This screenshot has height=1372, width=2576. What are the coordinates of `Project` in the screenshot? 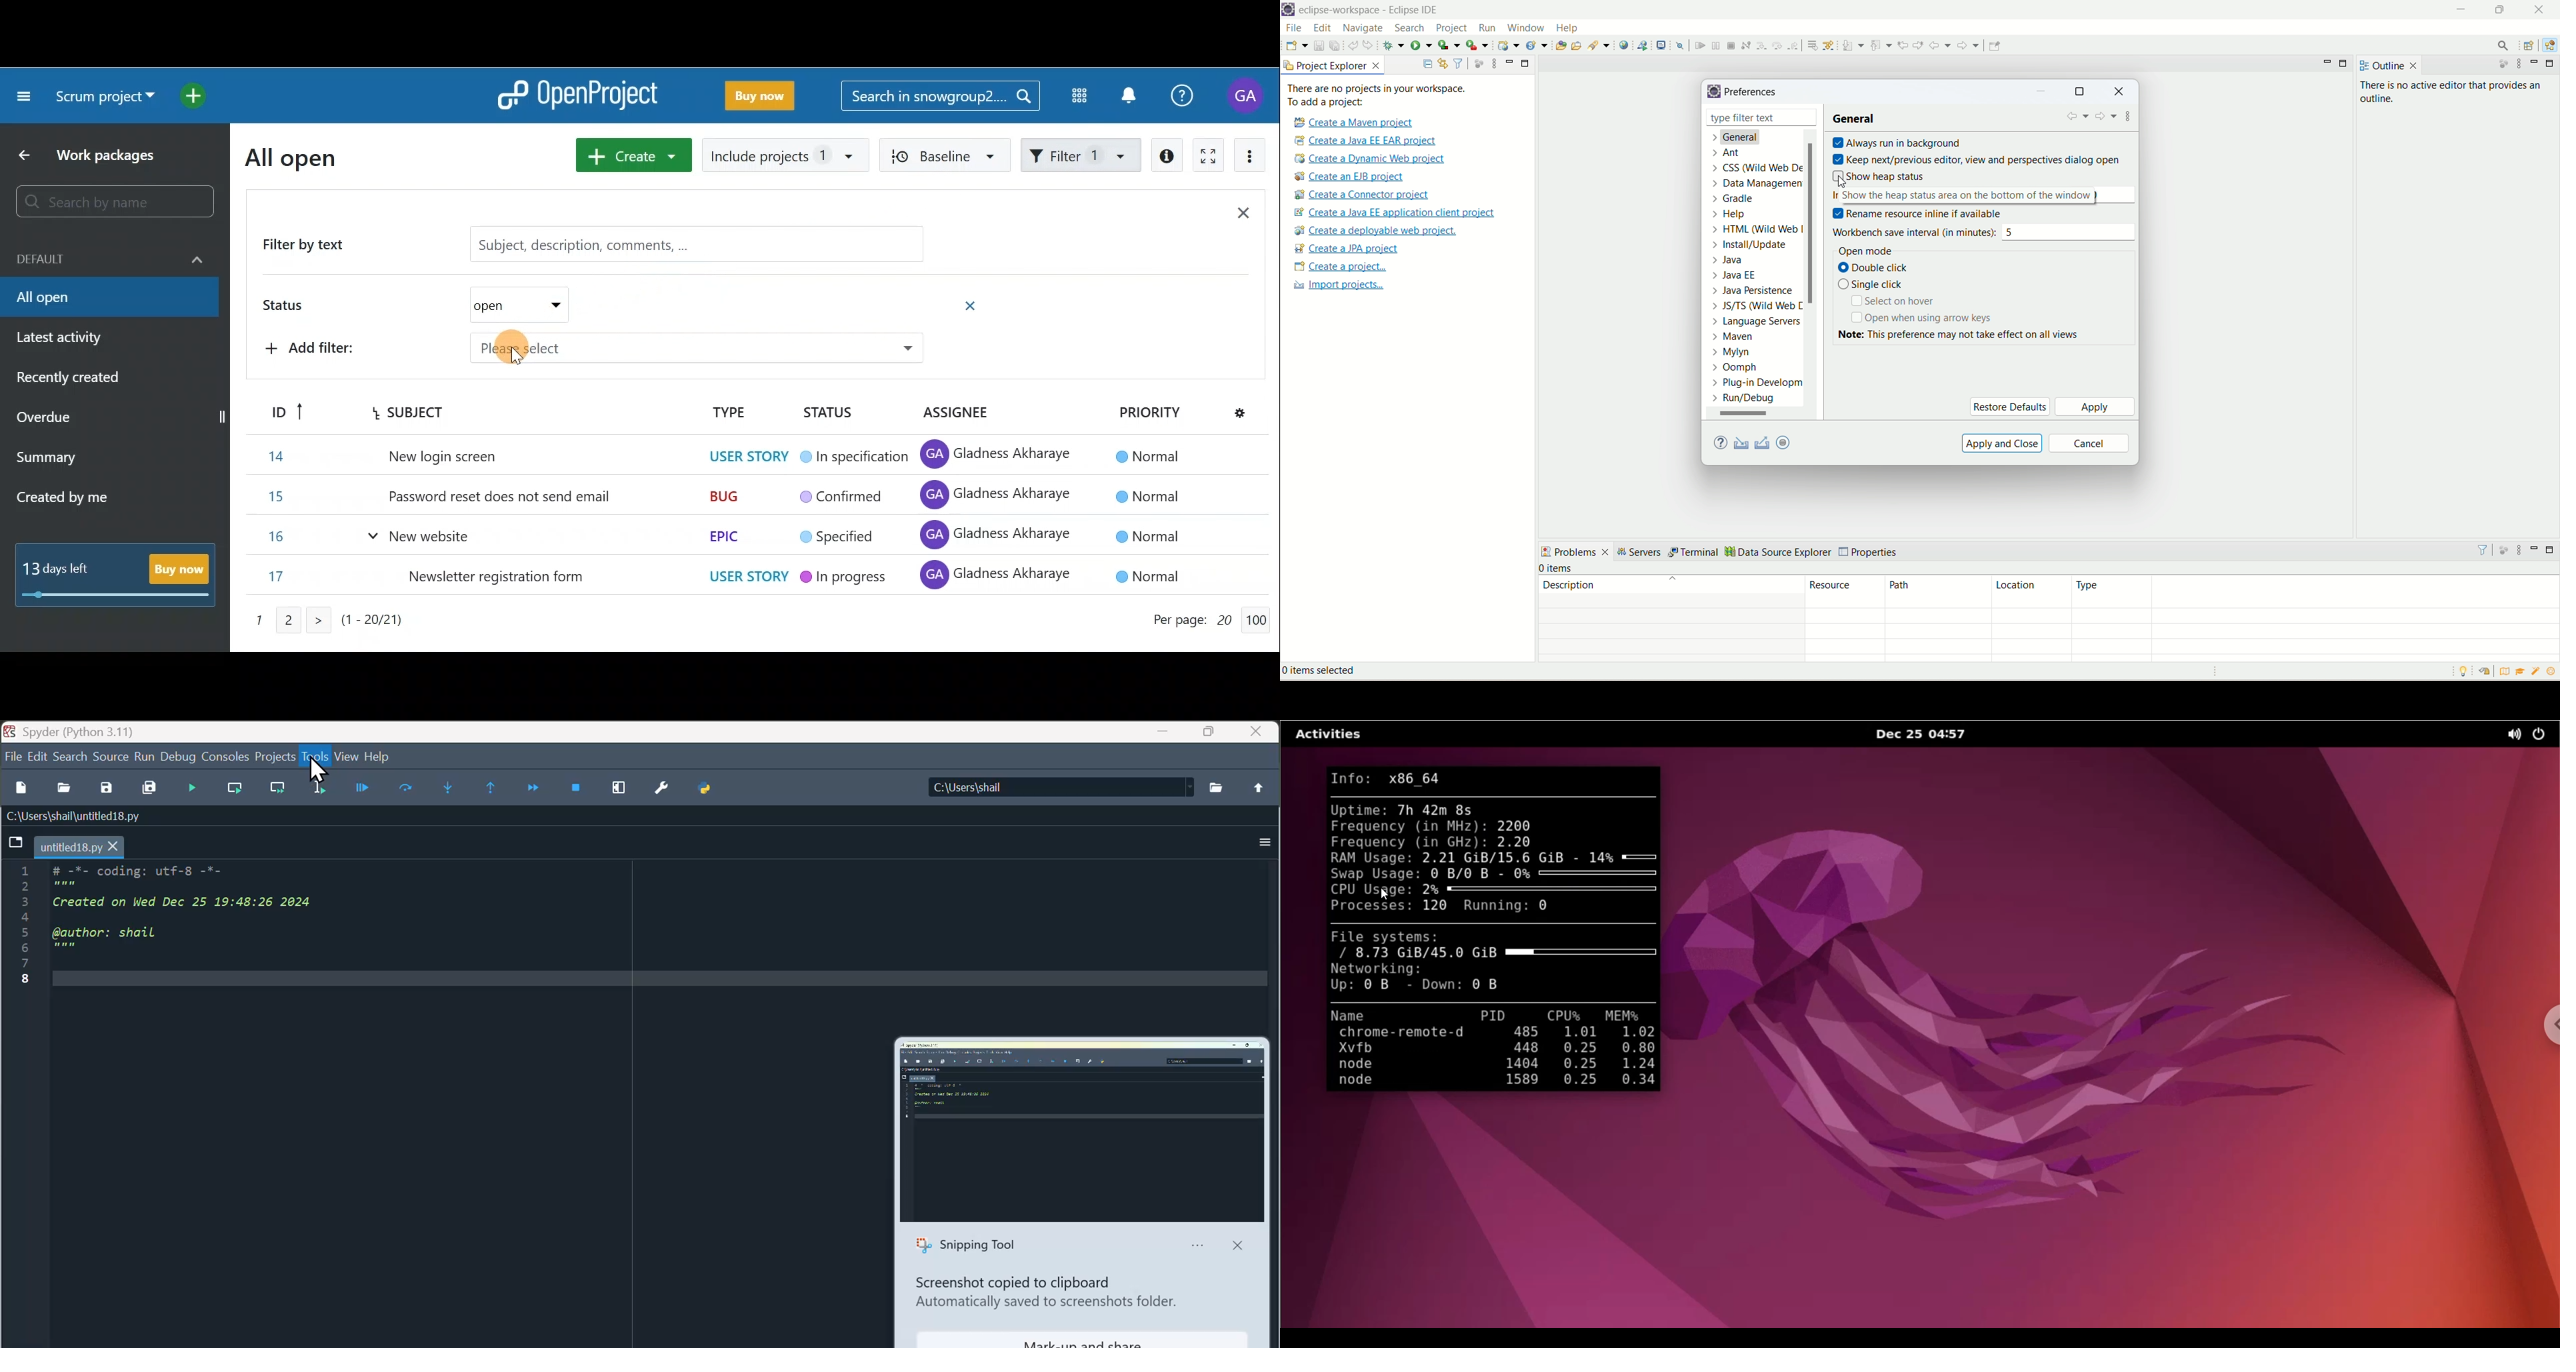 It's located at (273, 757).